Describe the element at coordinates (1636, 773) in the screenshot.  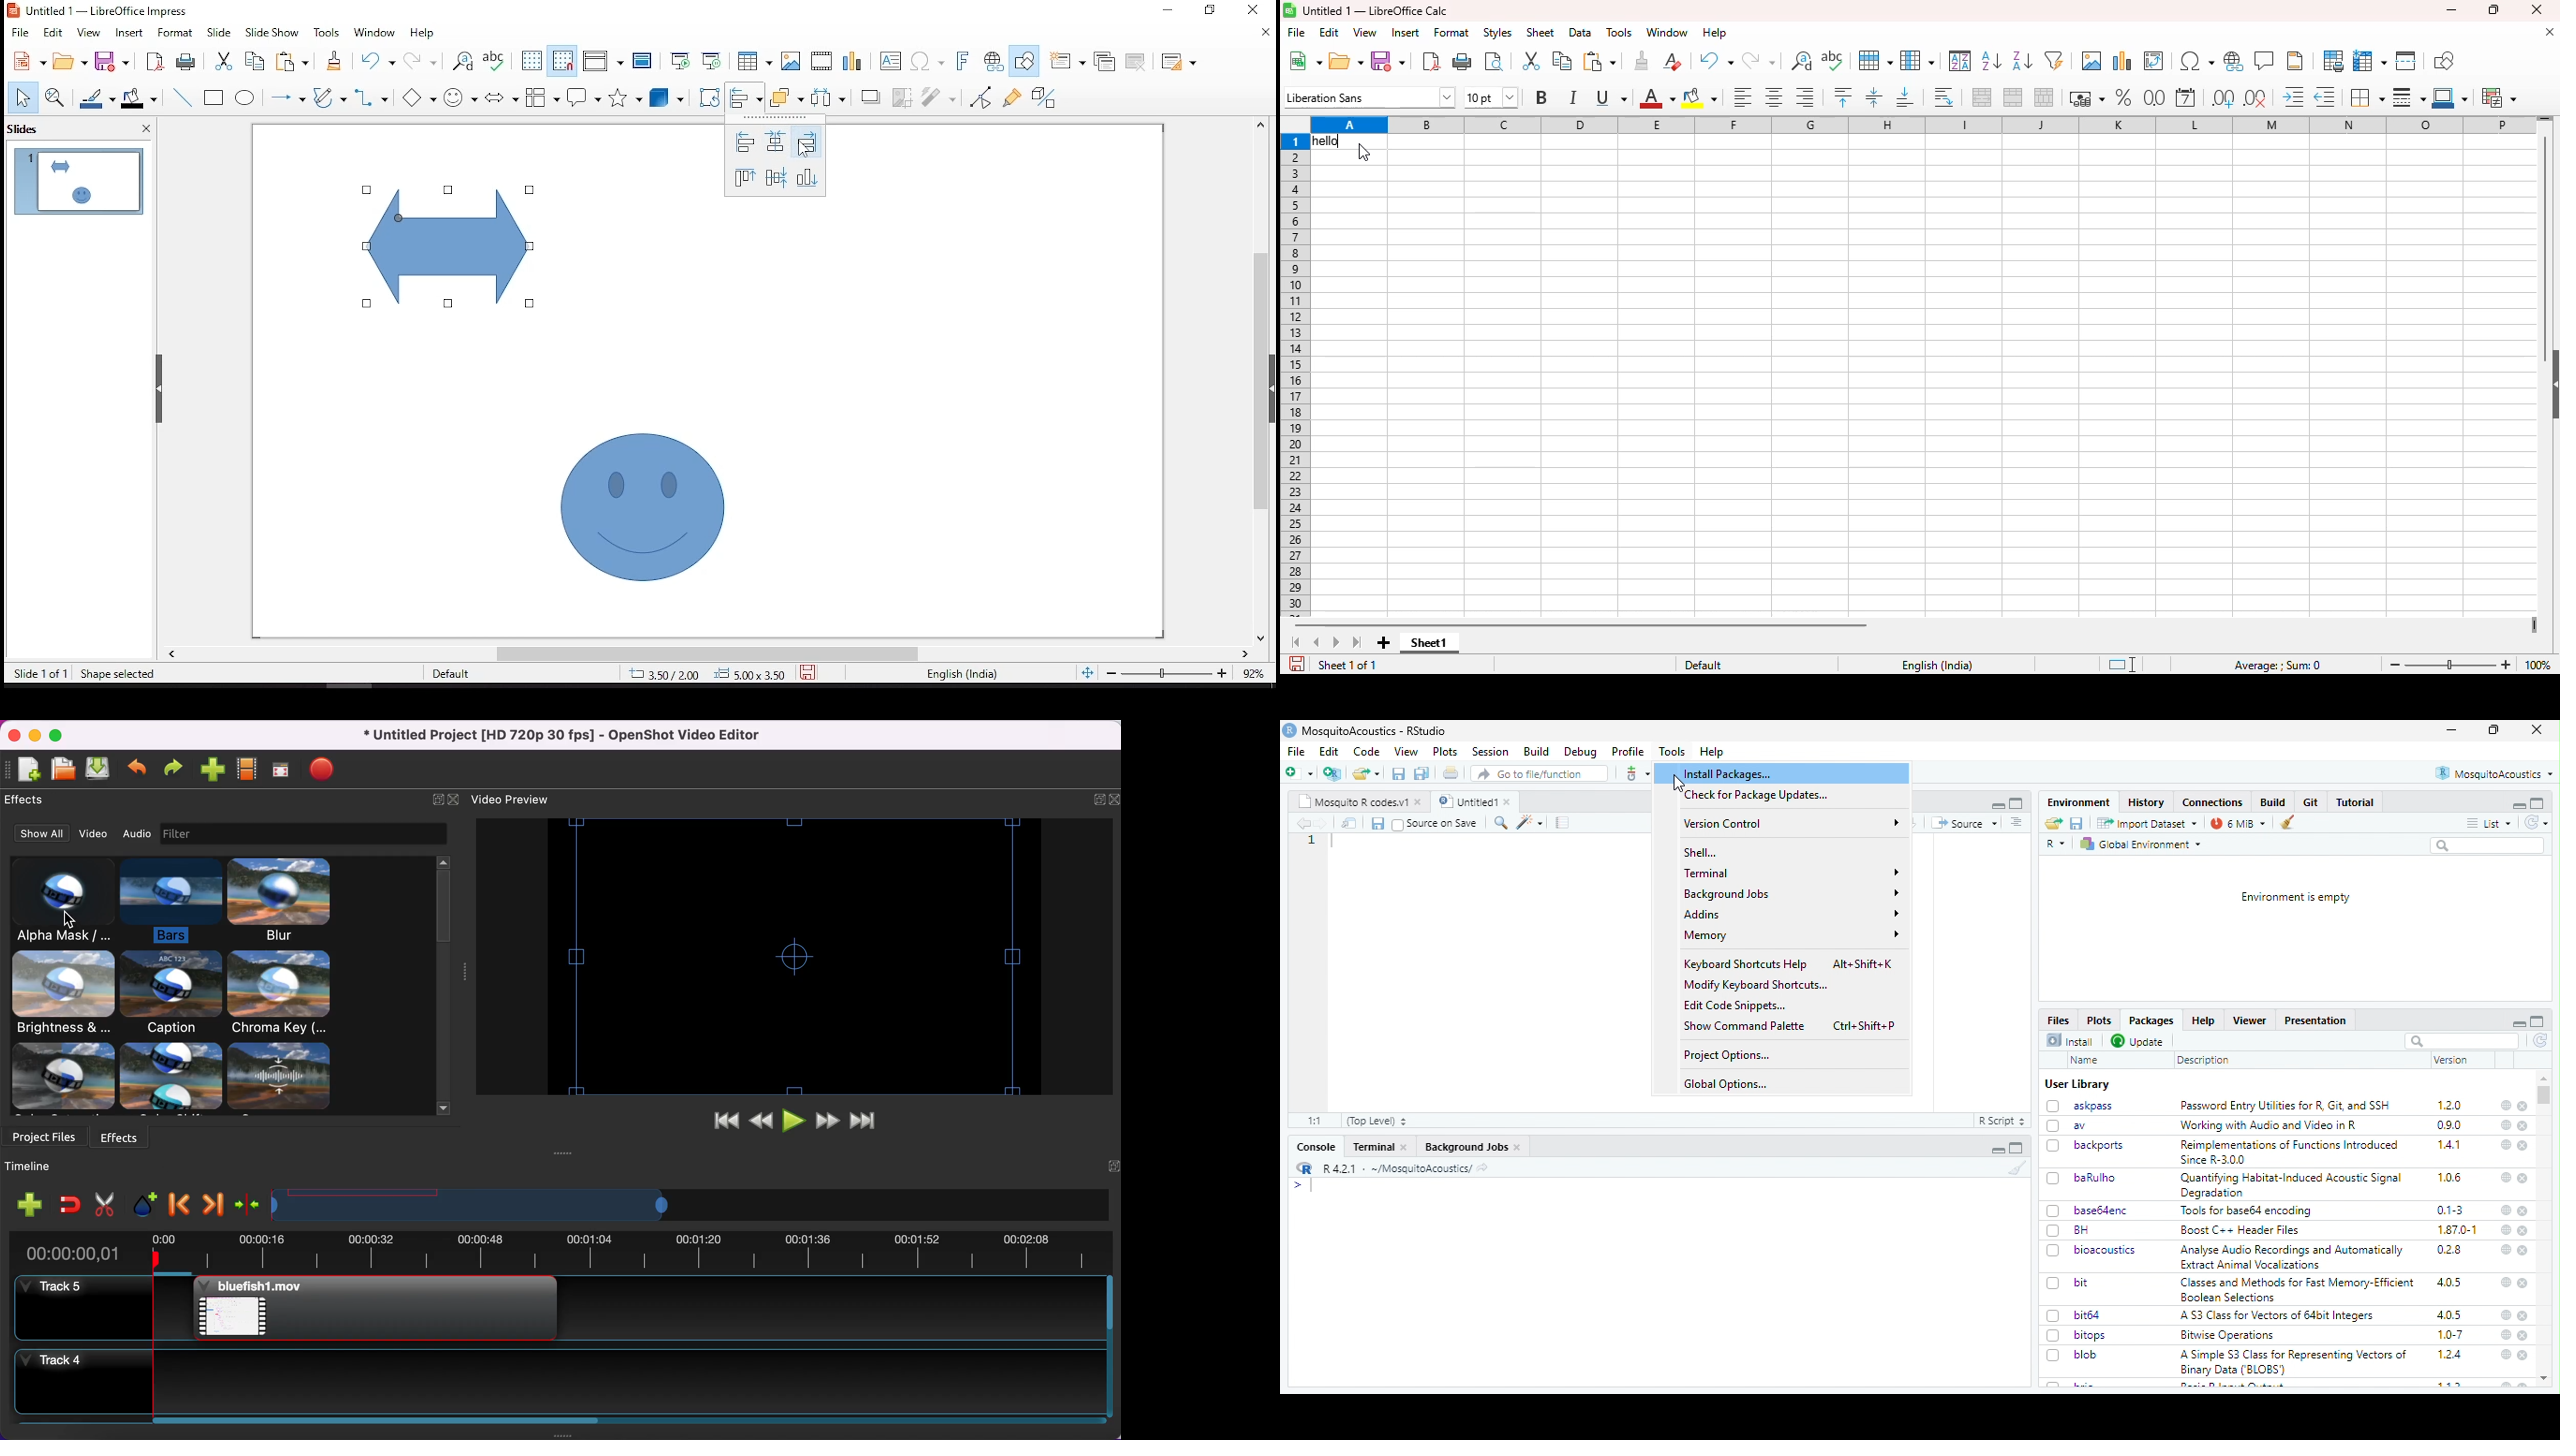
I see `tool` at that location.